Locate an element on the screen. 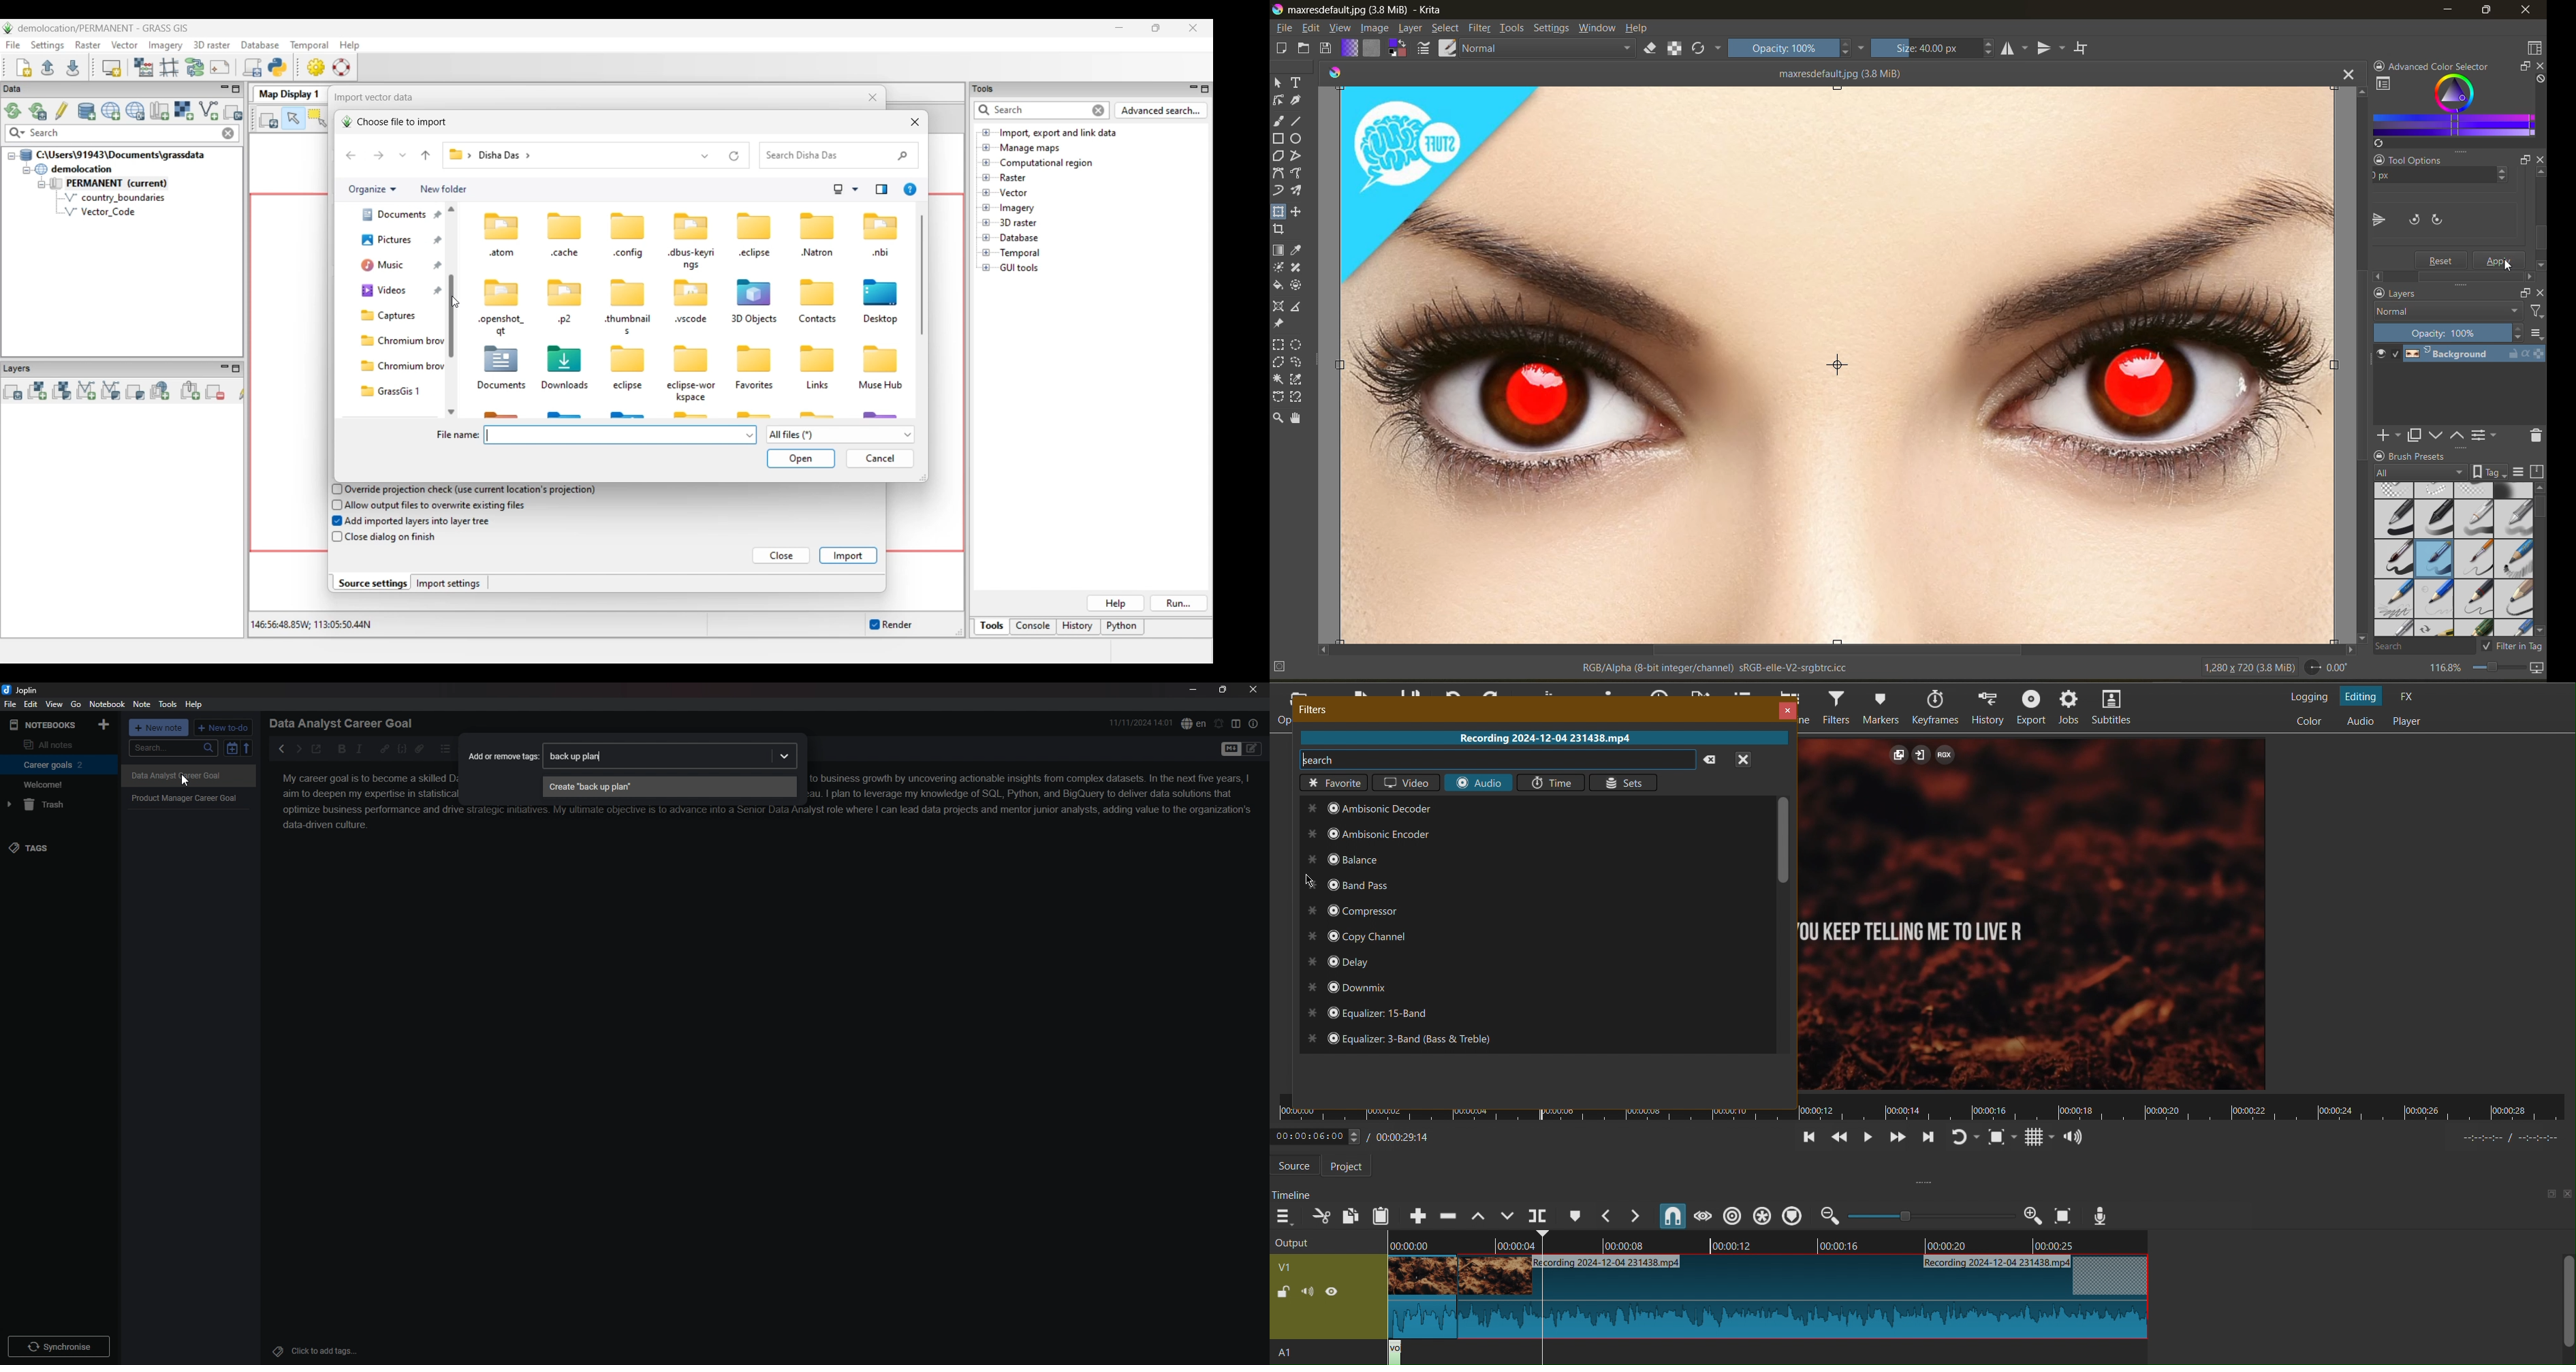 The height and width of the screenshot is (1372, 2576). Keyframes is located at coordinates (1939, 708).